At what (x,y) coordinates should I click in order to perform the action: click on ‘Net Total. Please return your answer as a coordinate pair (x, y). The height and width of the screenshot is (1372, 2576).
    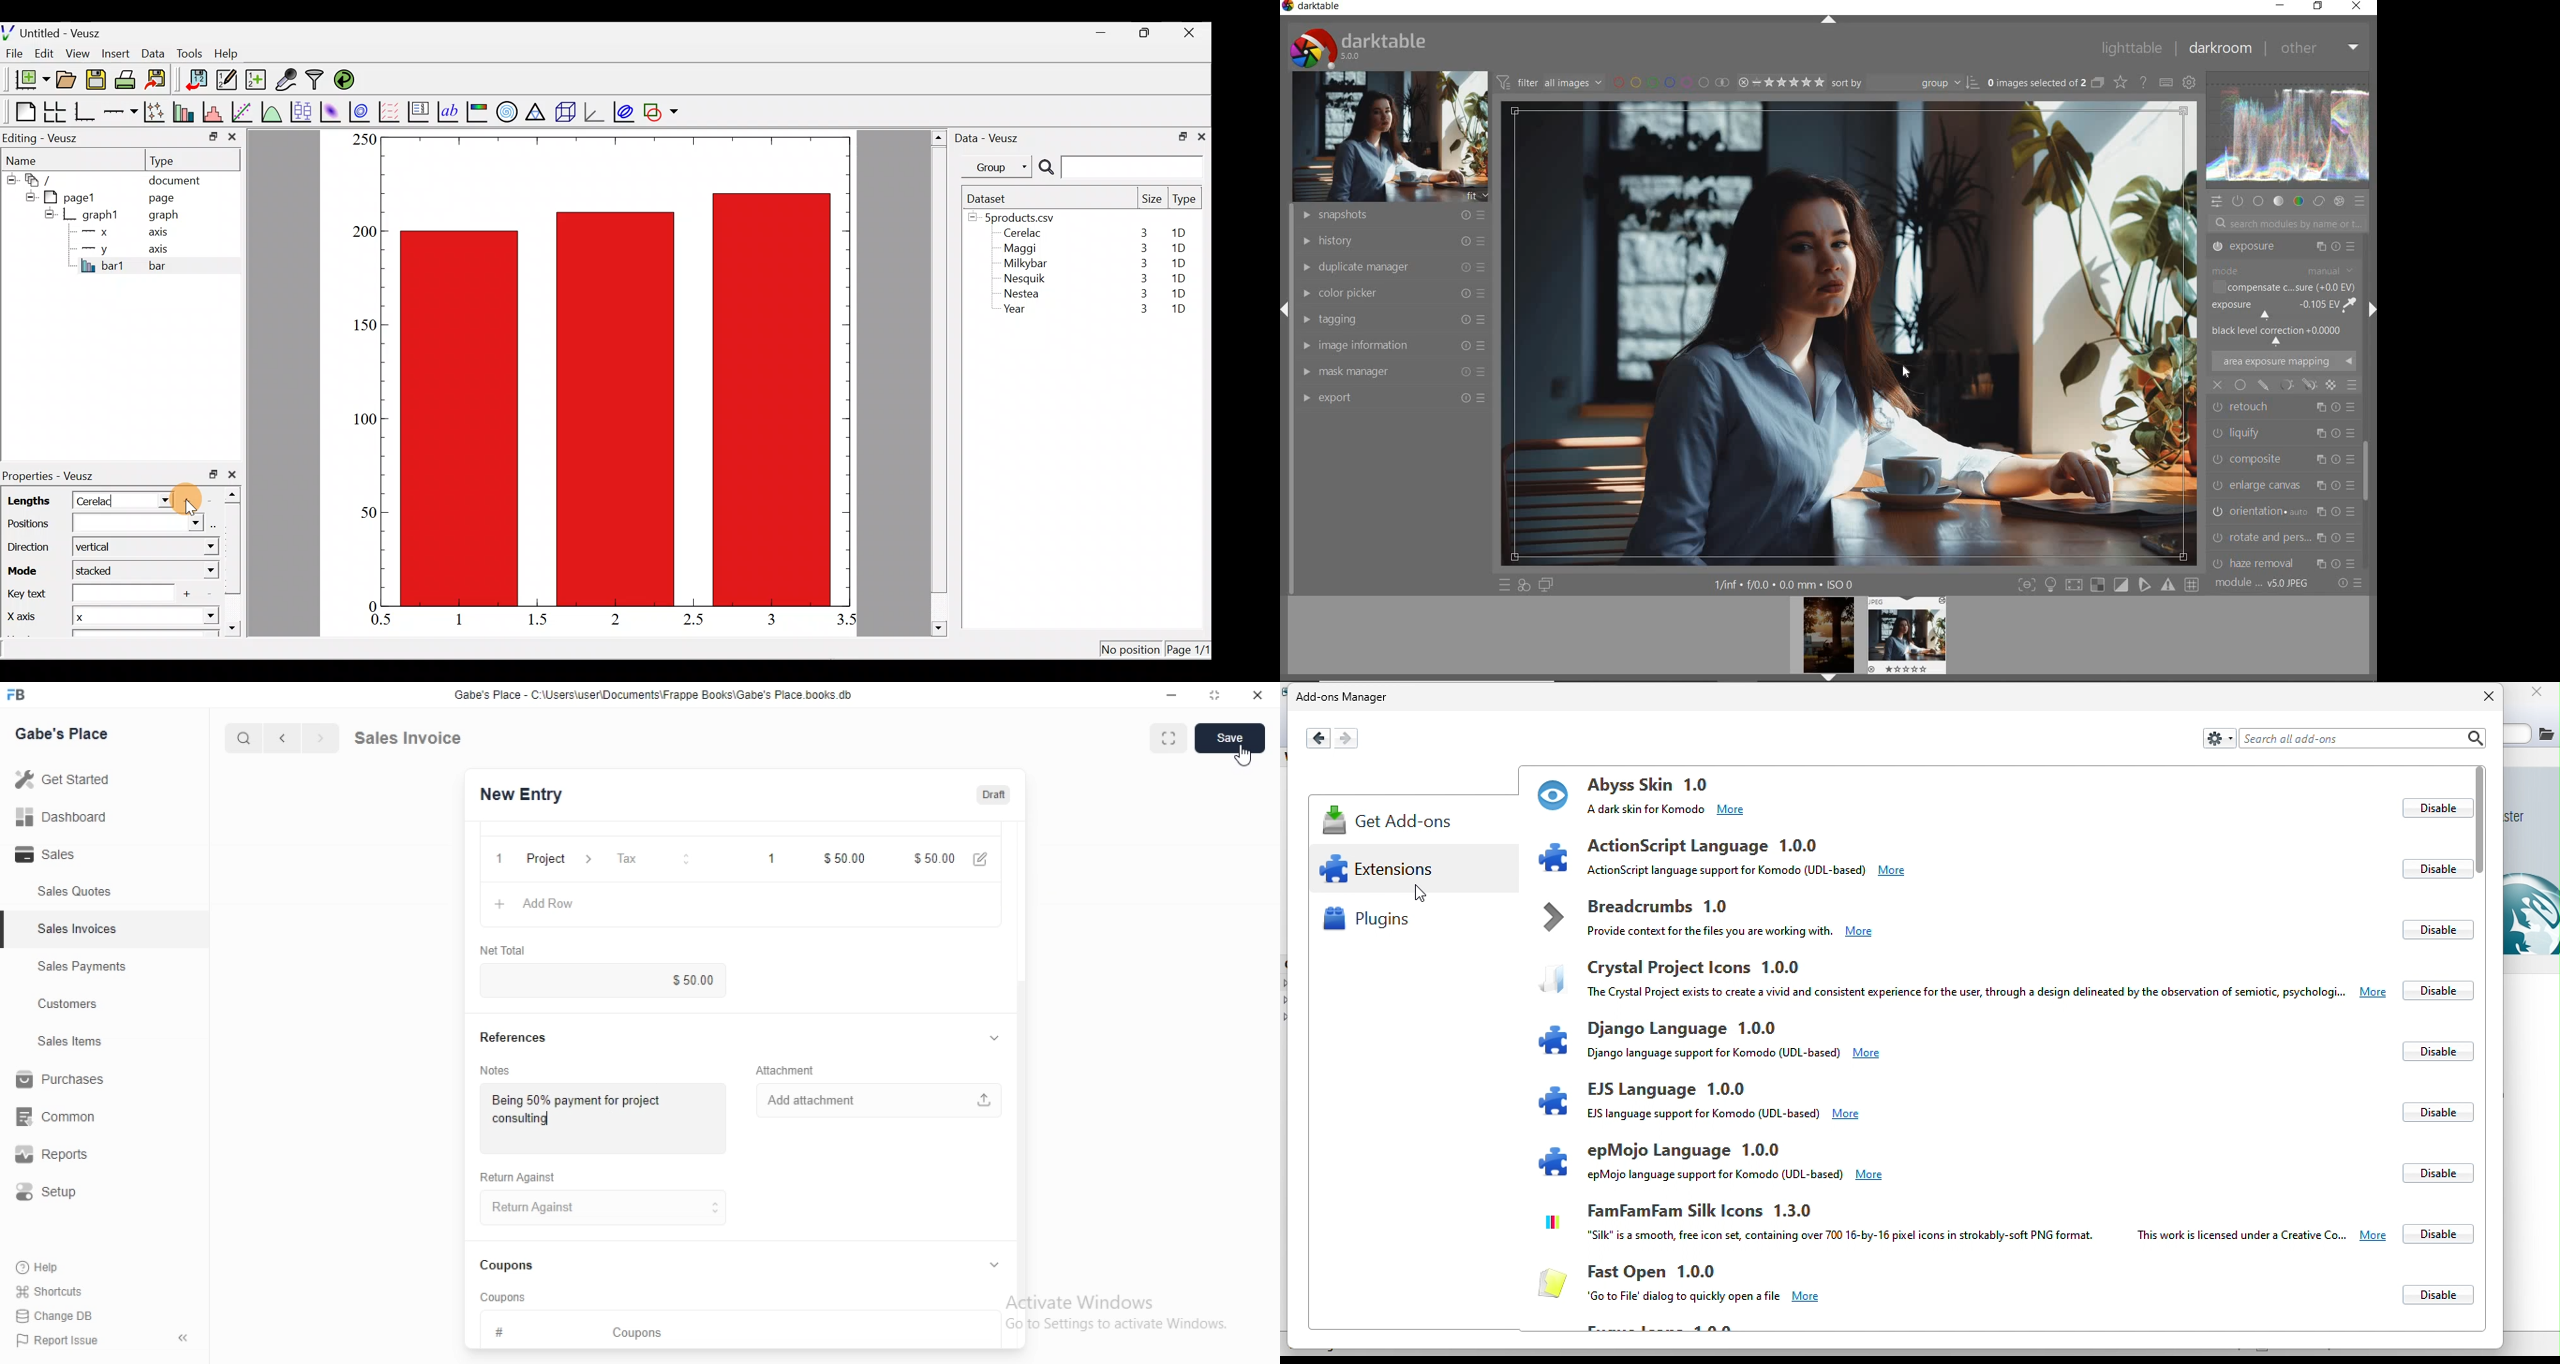
    Looking at the image, I should click on (505, 950).